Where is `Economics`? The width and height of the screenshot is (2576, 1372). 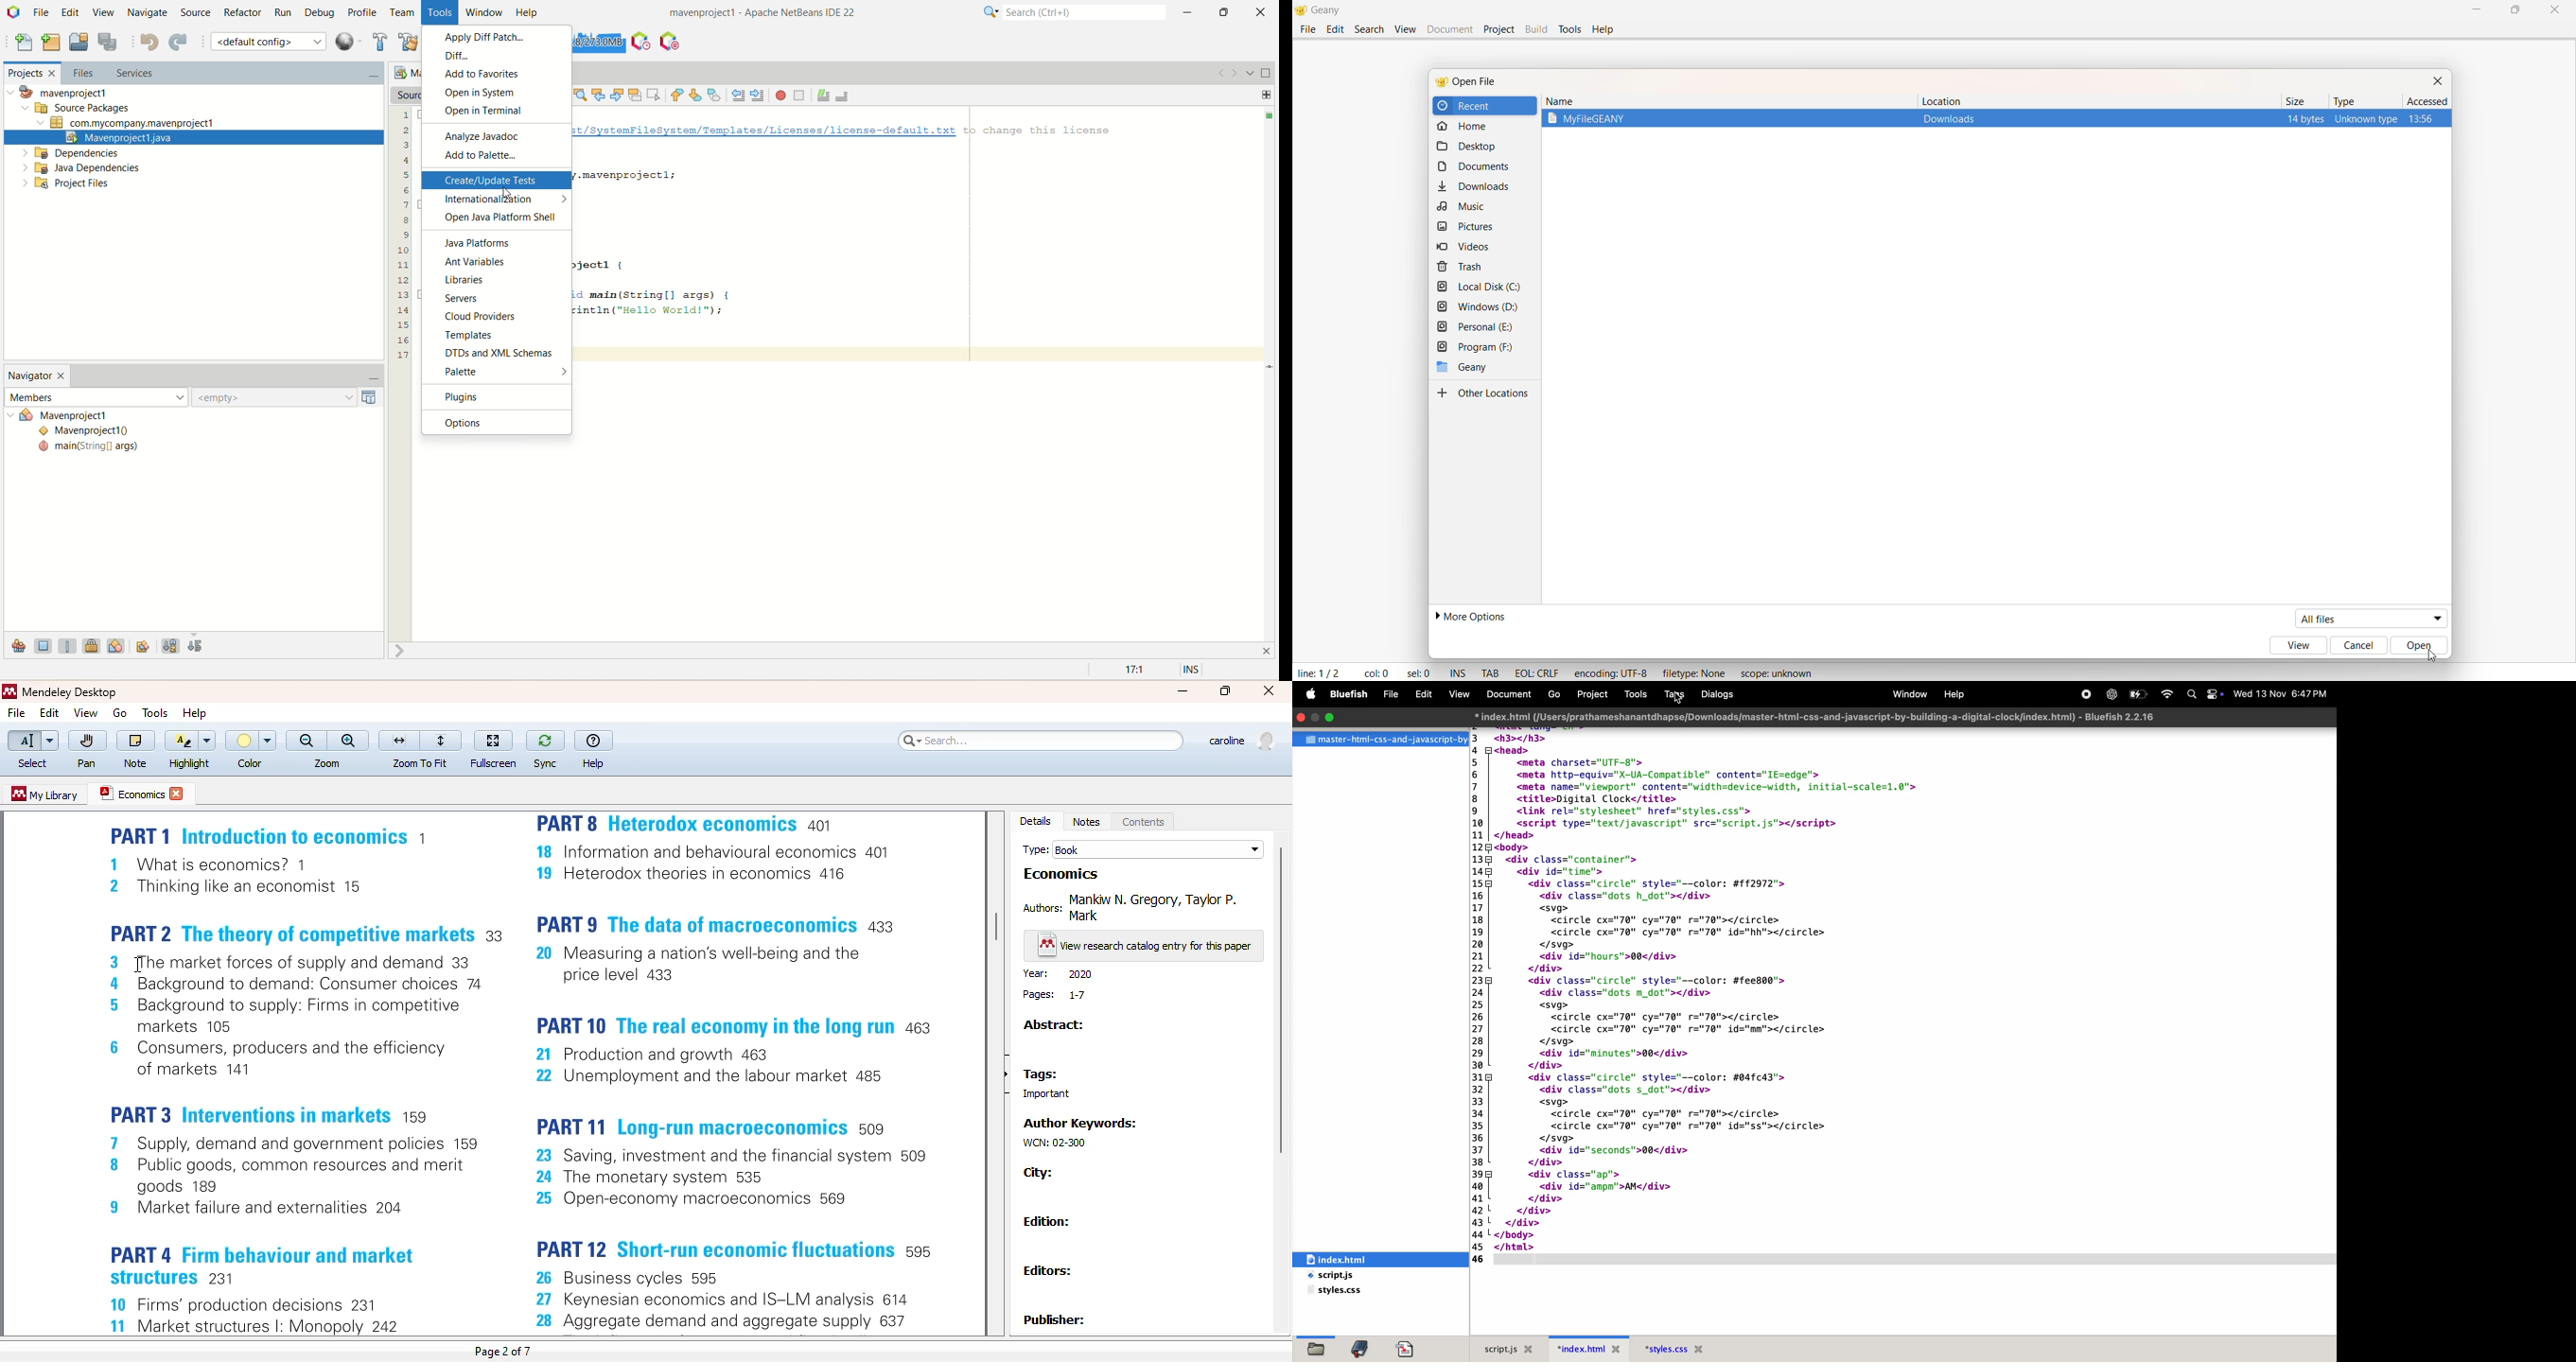
Economics is located at coordinates (1060, 872).